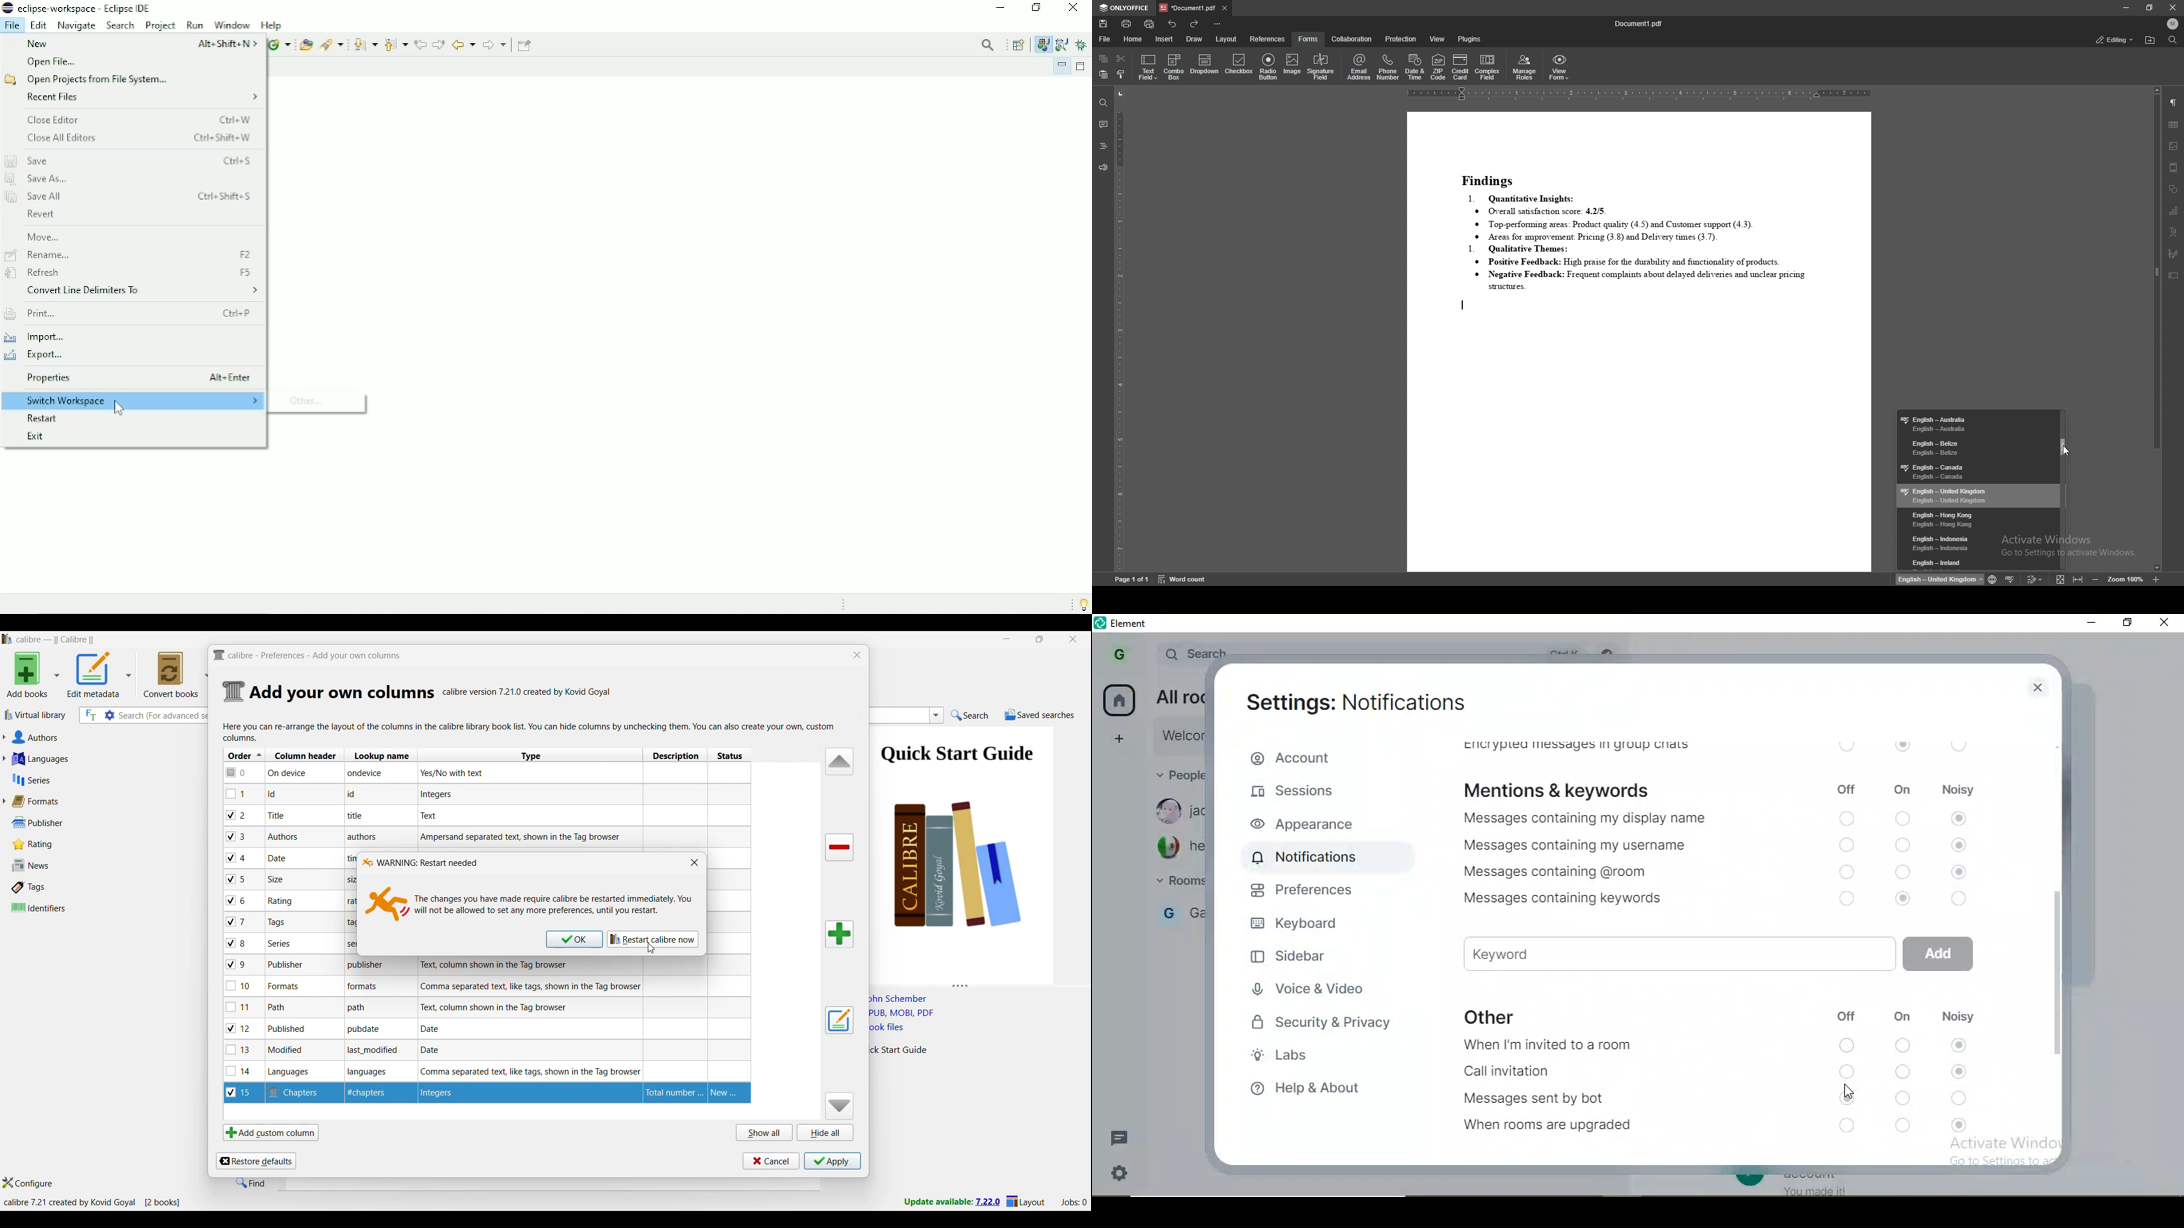  I want to click on Restore defaults, so click(256, 1161).